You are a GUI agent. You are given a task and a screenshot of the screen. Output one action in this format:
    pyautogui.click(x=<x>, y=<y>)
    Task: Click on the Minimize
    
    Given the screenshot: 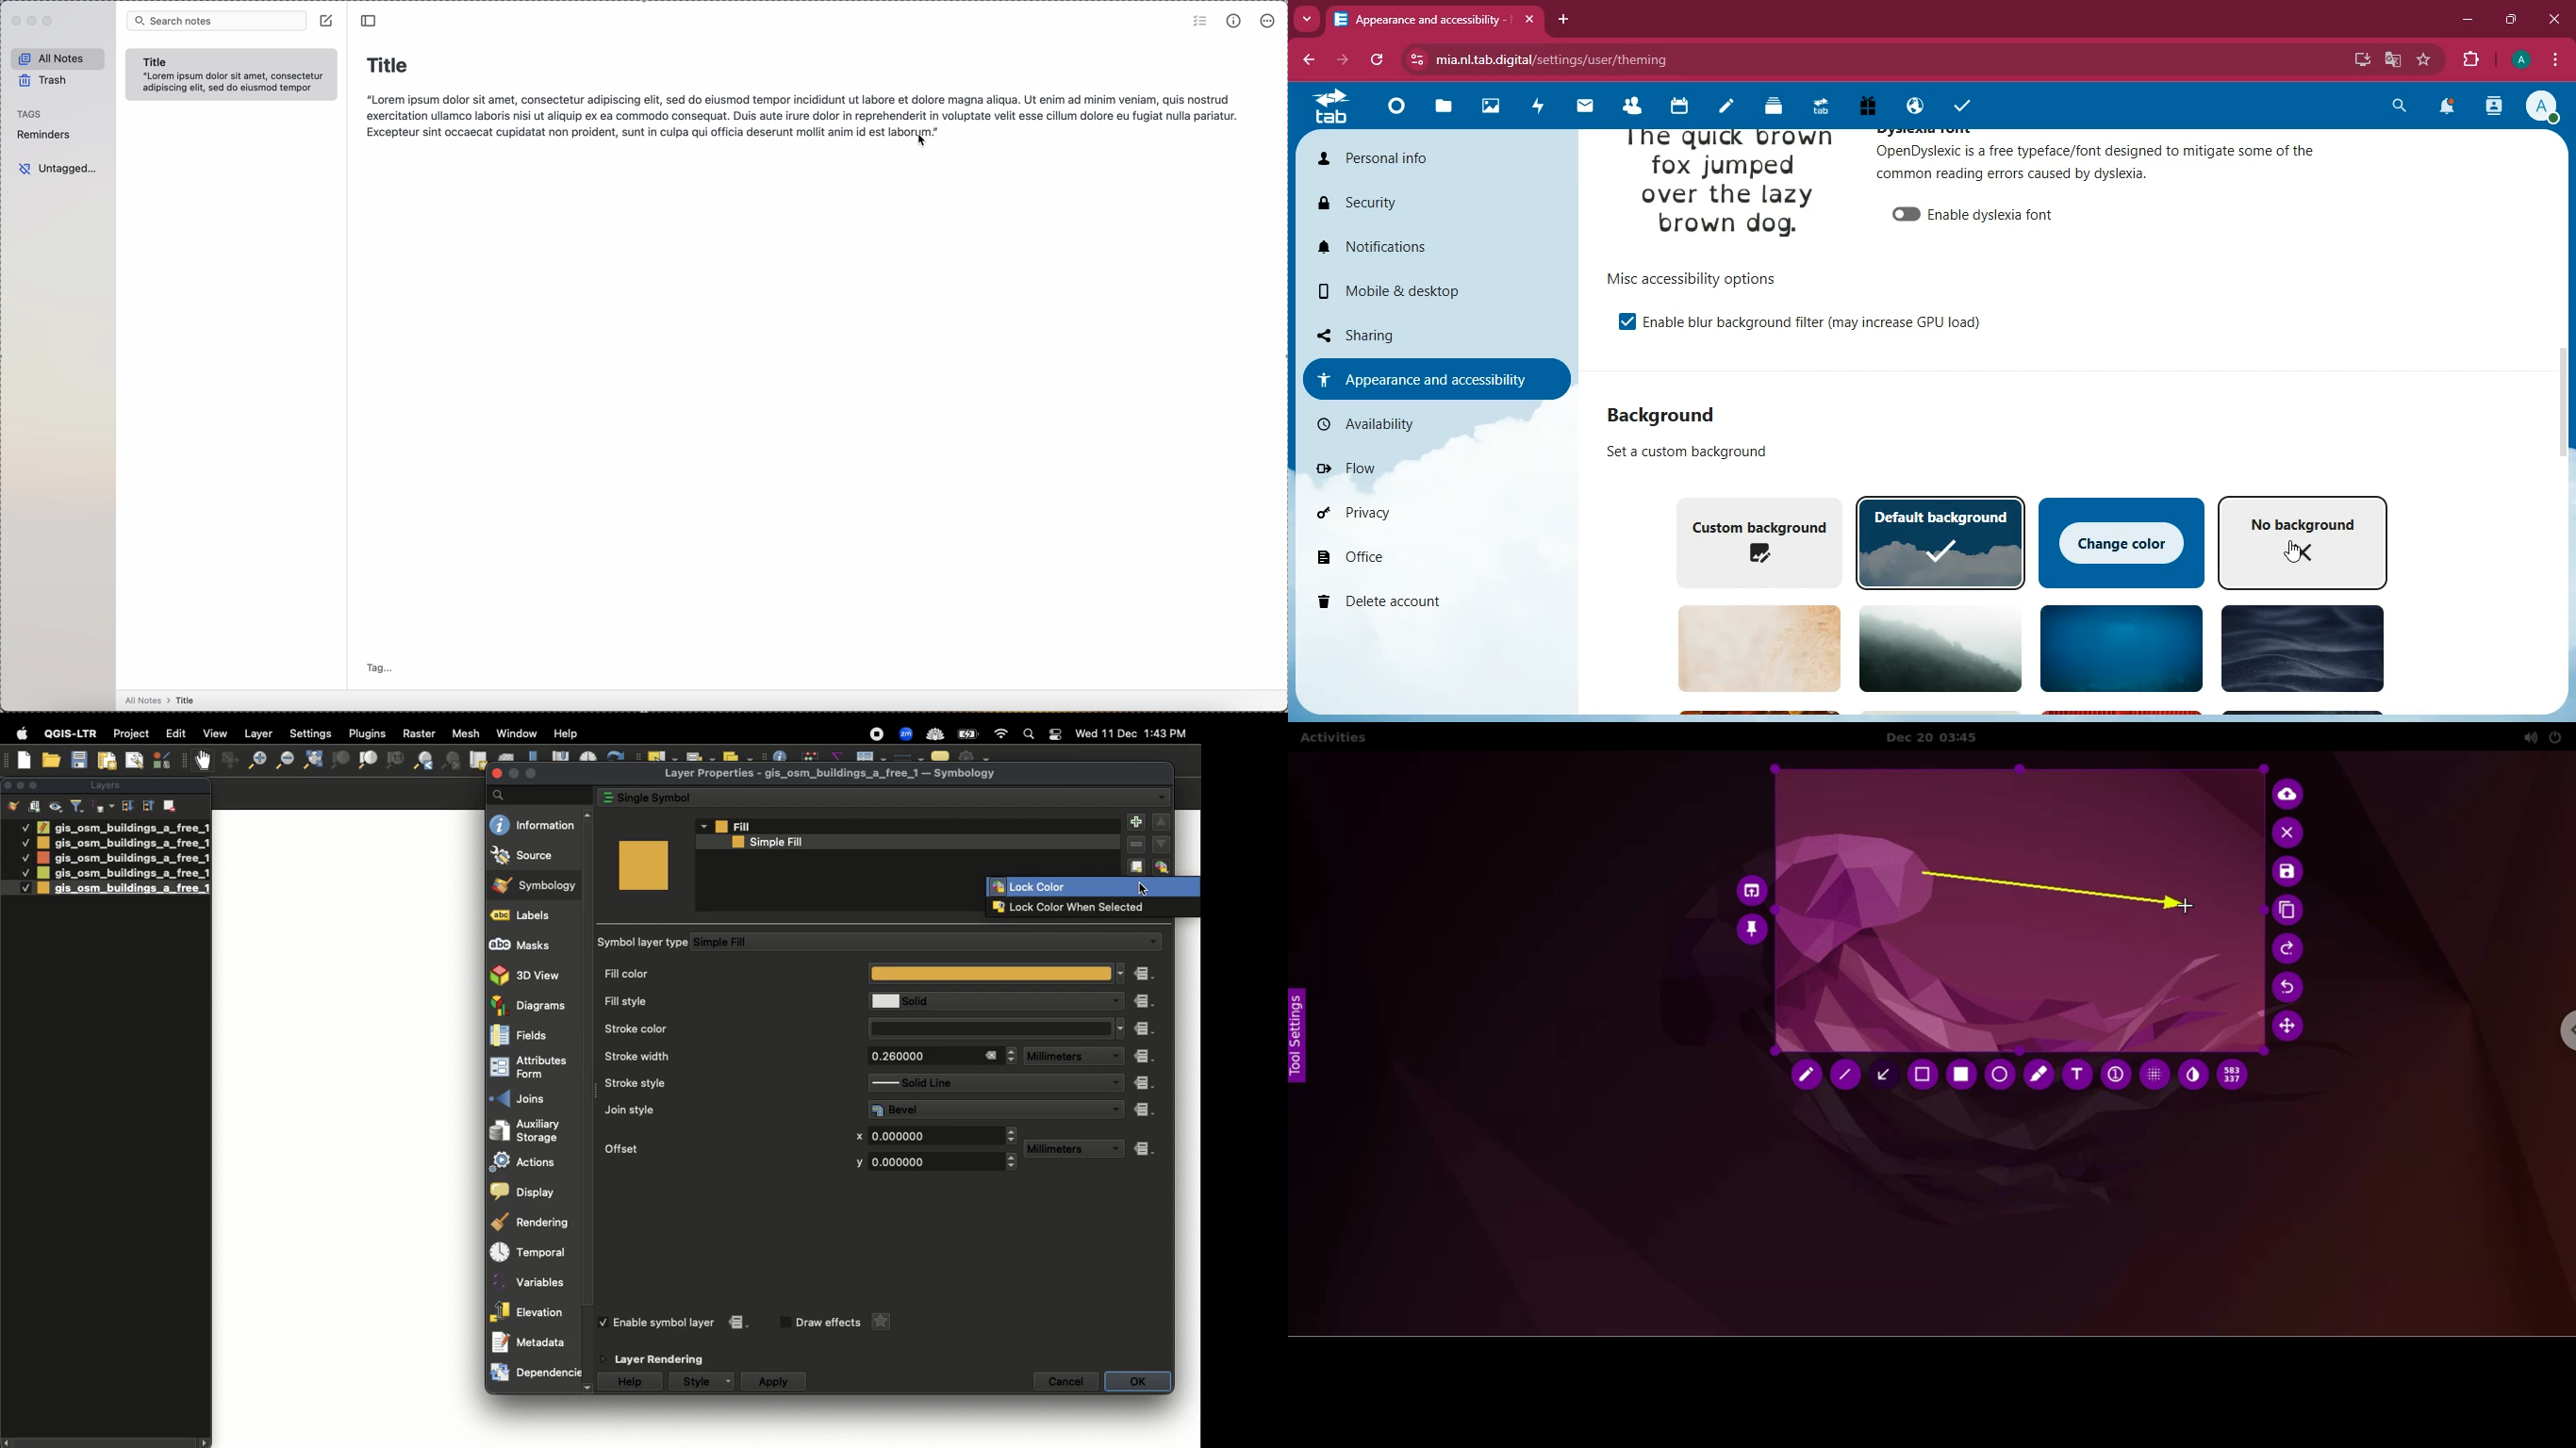 What is the action you would take?
    pyautogui.click(x=19, y=784)
    